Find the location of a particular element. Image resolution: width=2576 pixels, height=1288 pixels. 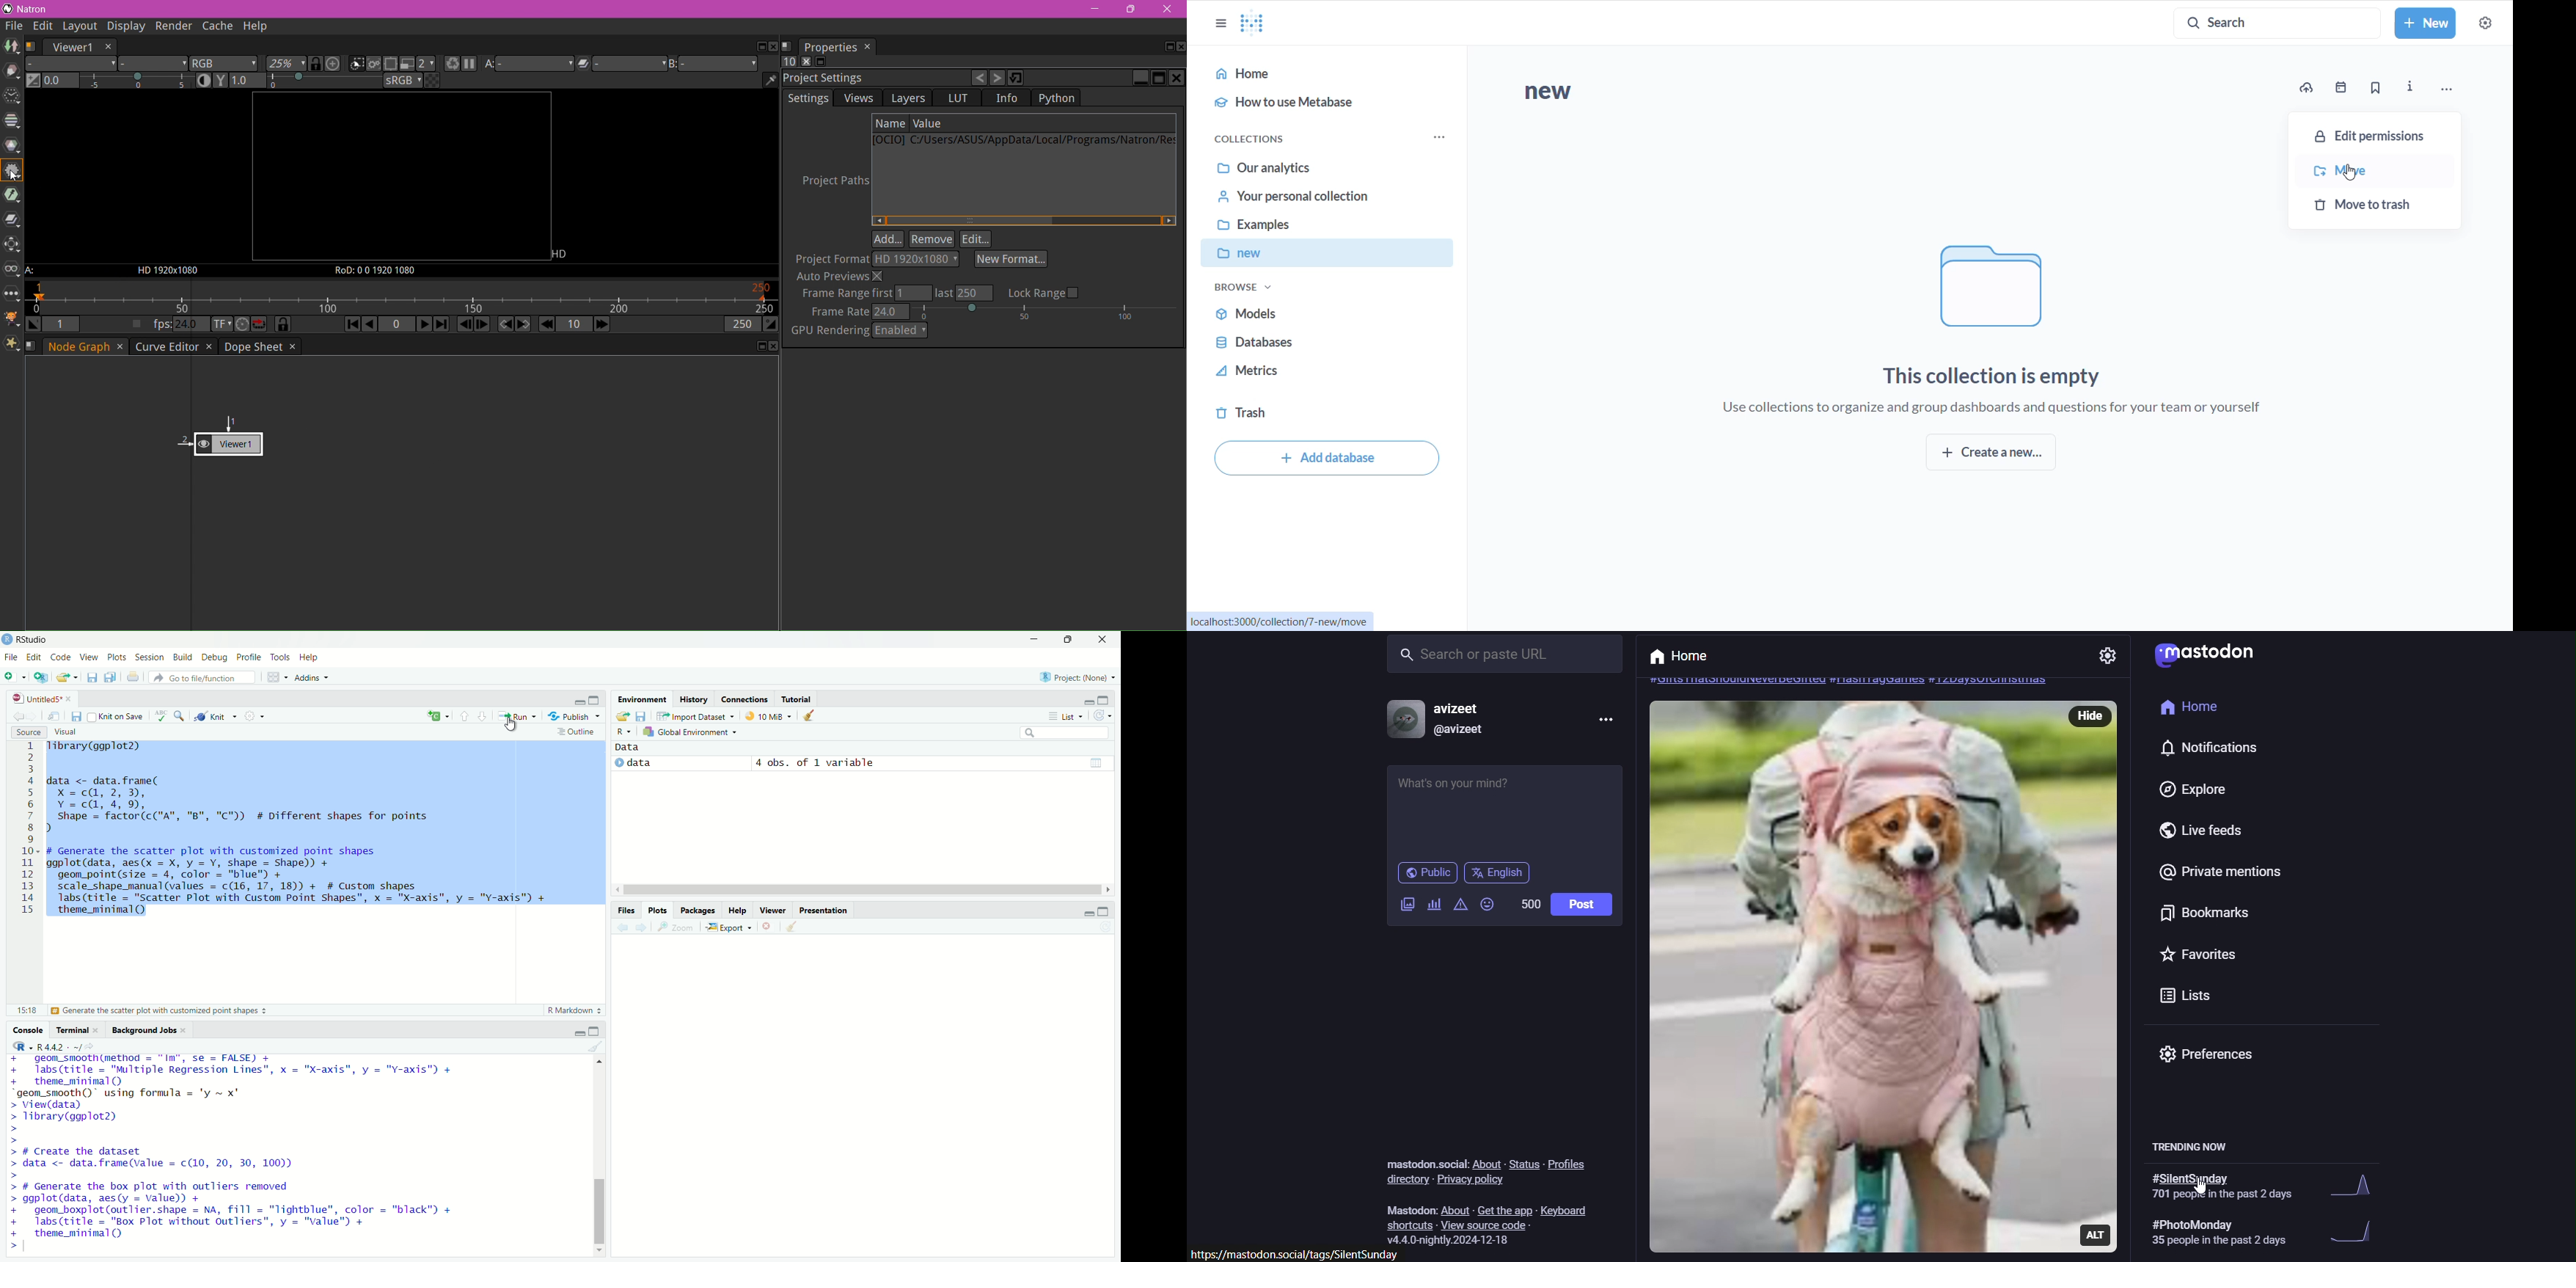

close is located at coordinates (69, 699).